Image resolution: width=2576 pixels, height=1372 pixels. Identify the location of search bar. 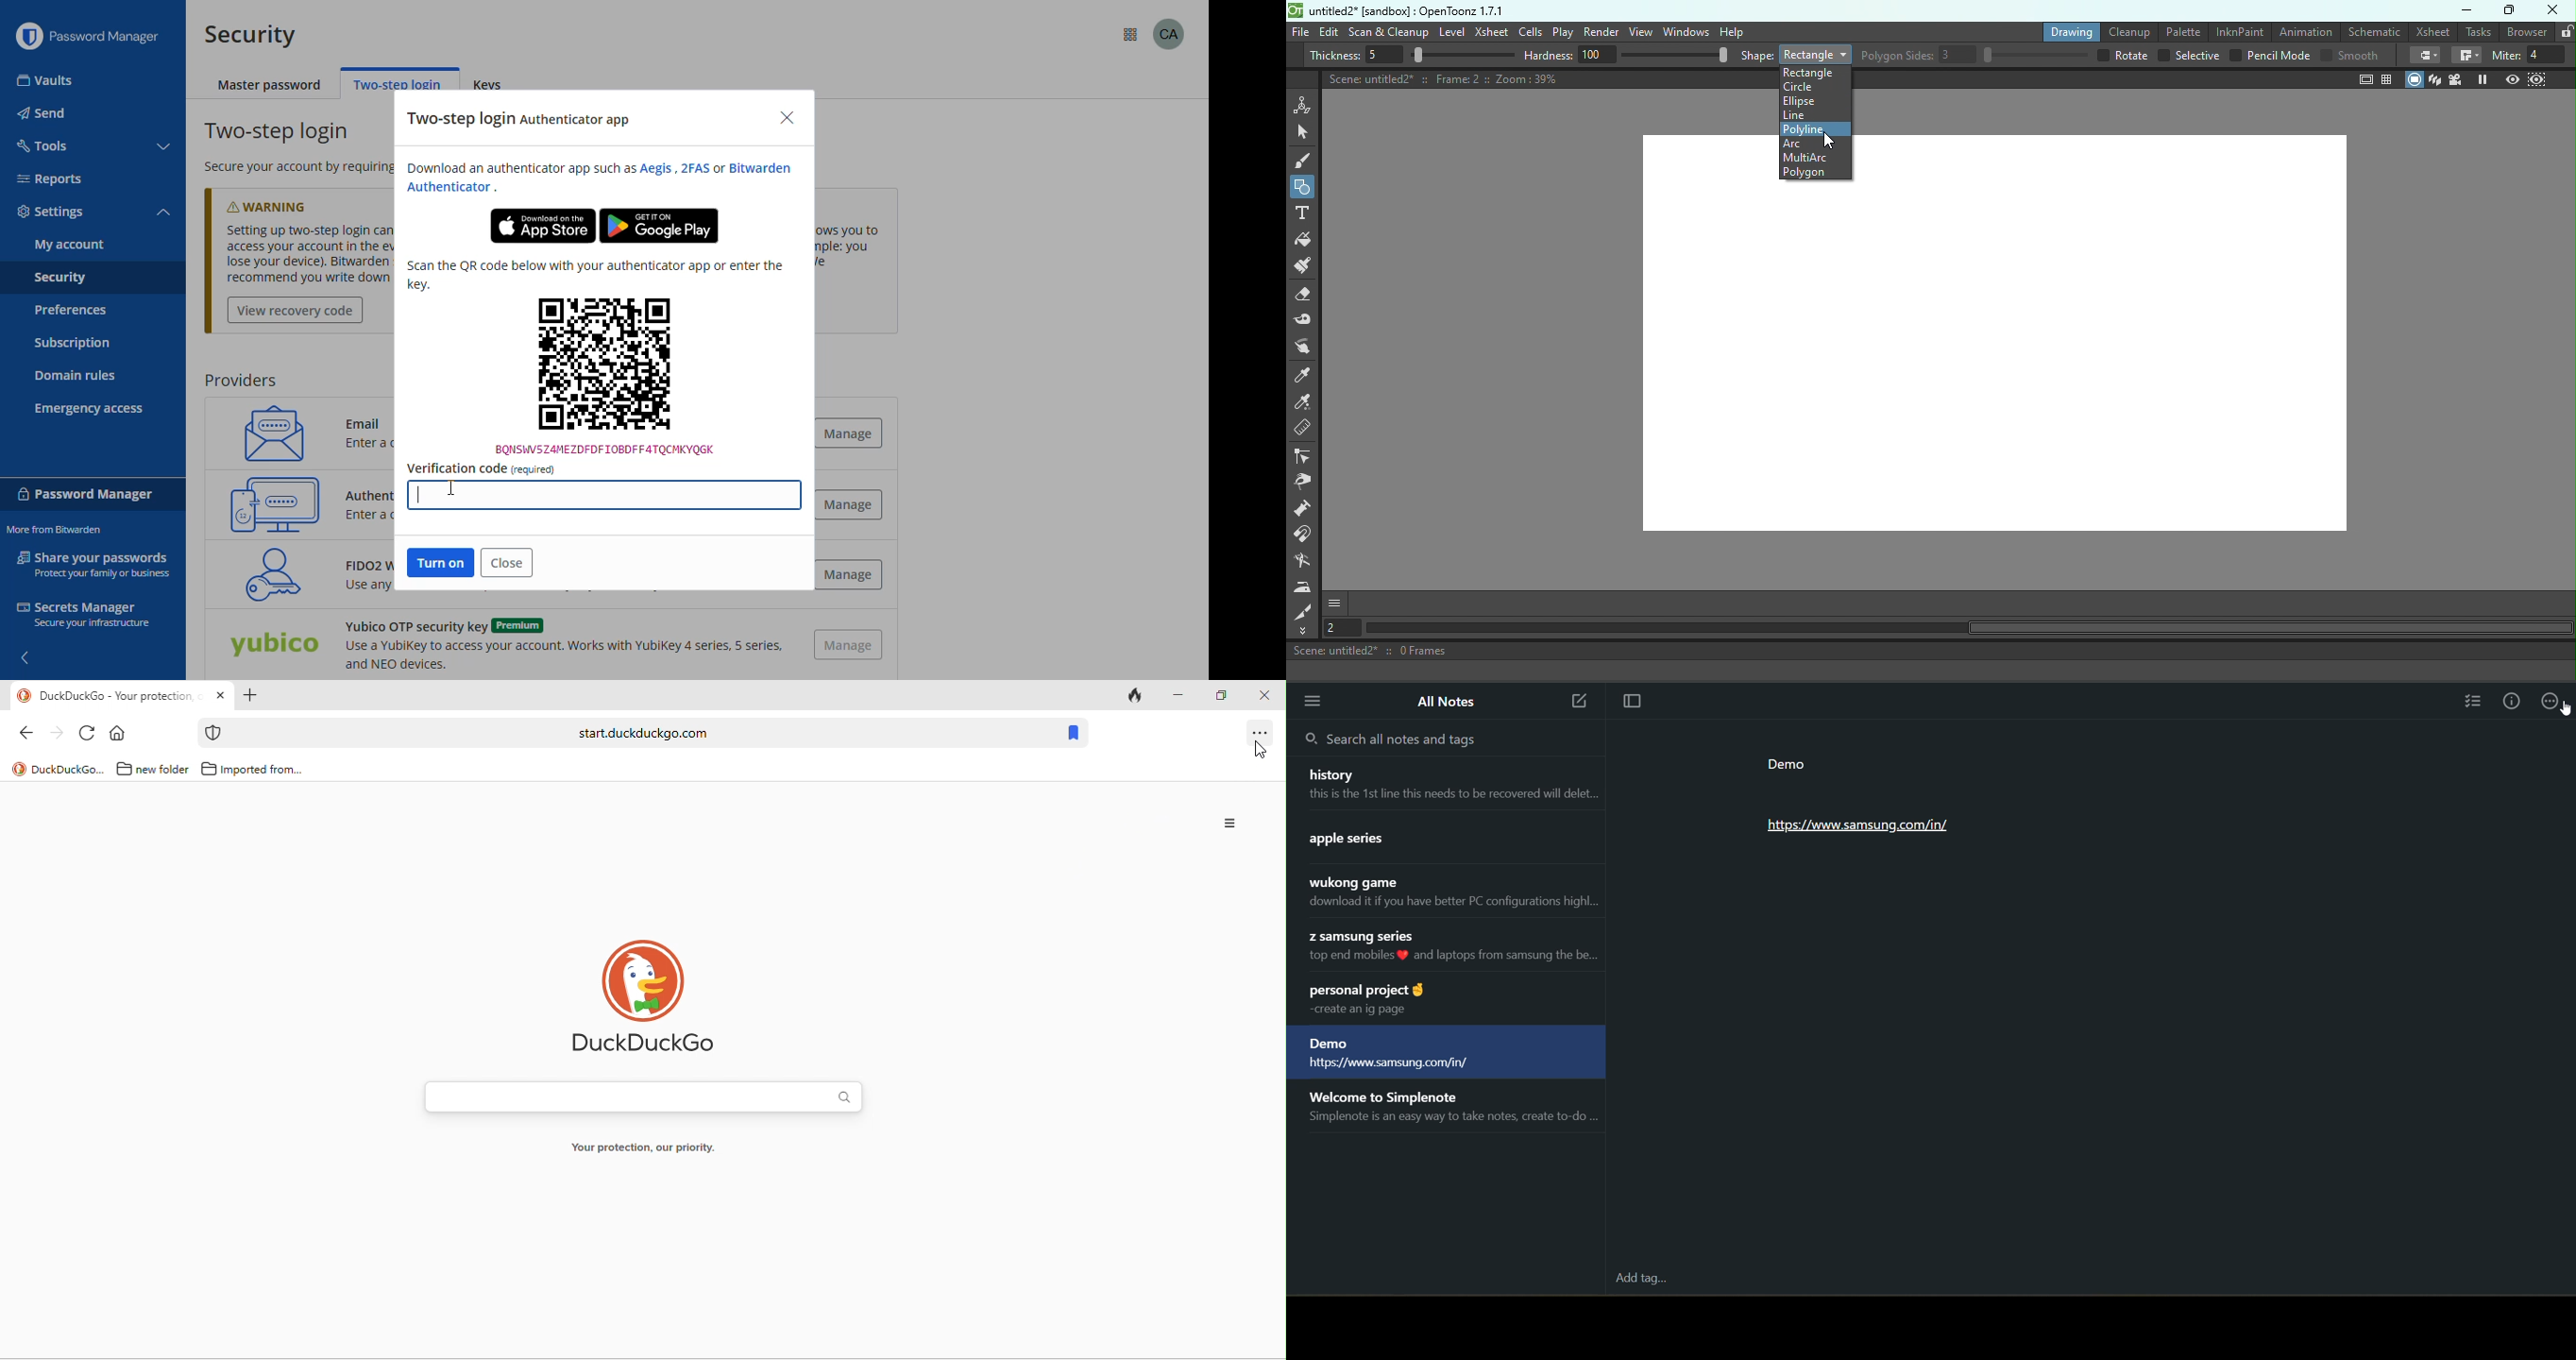
(643, 1096).